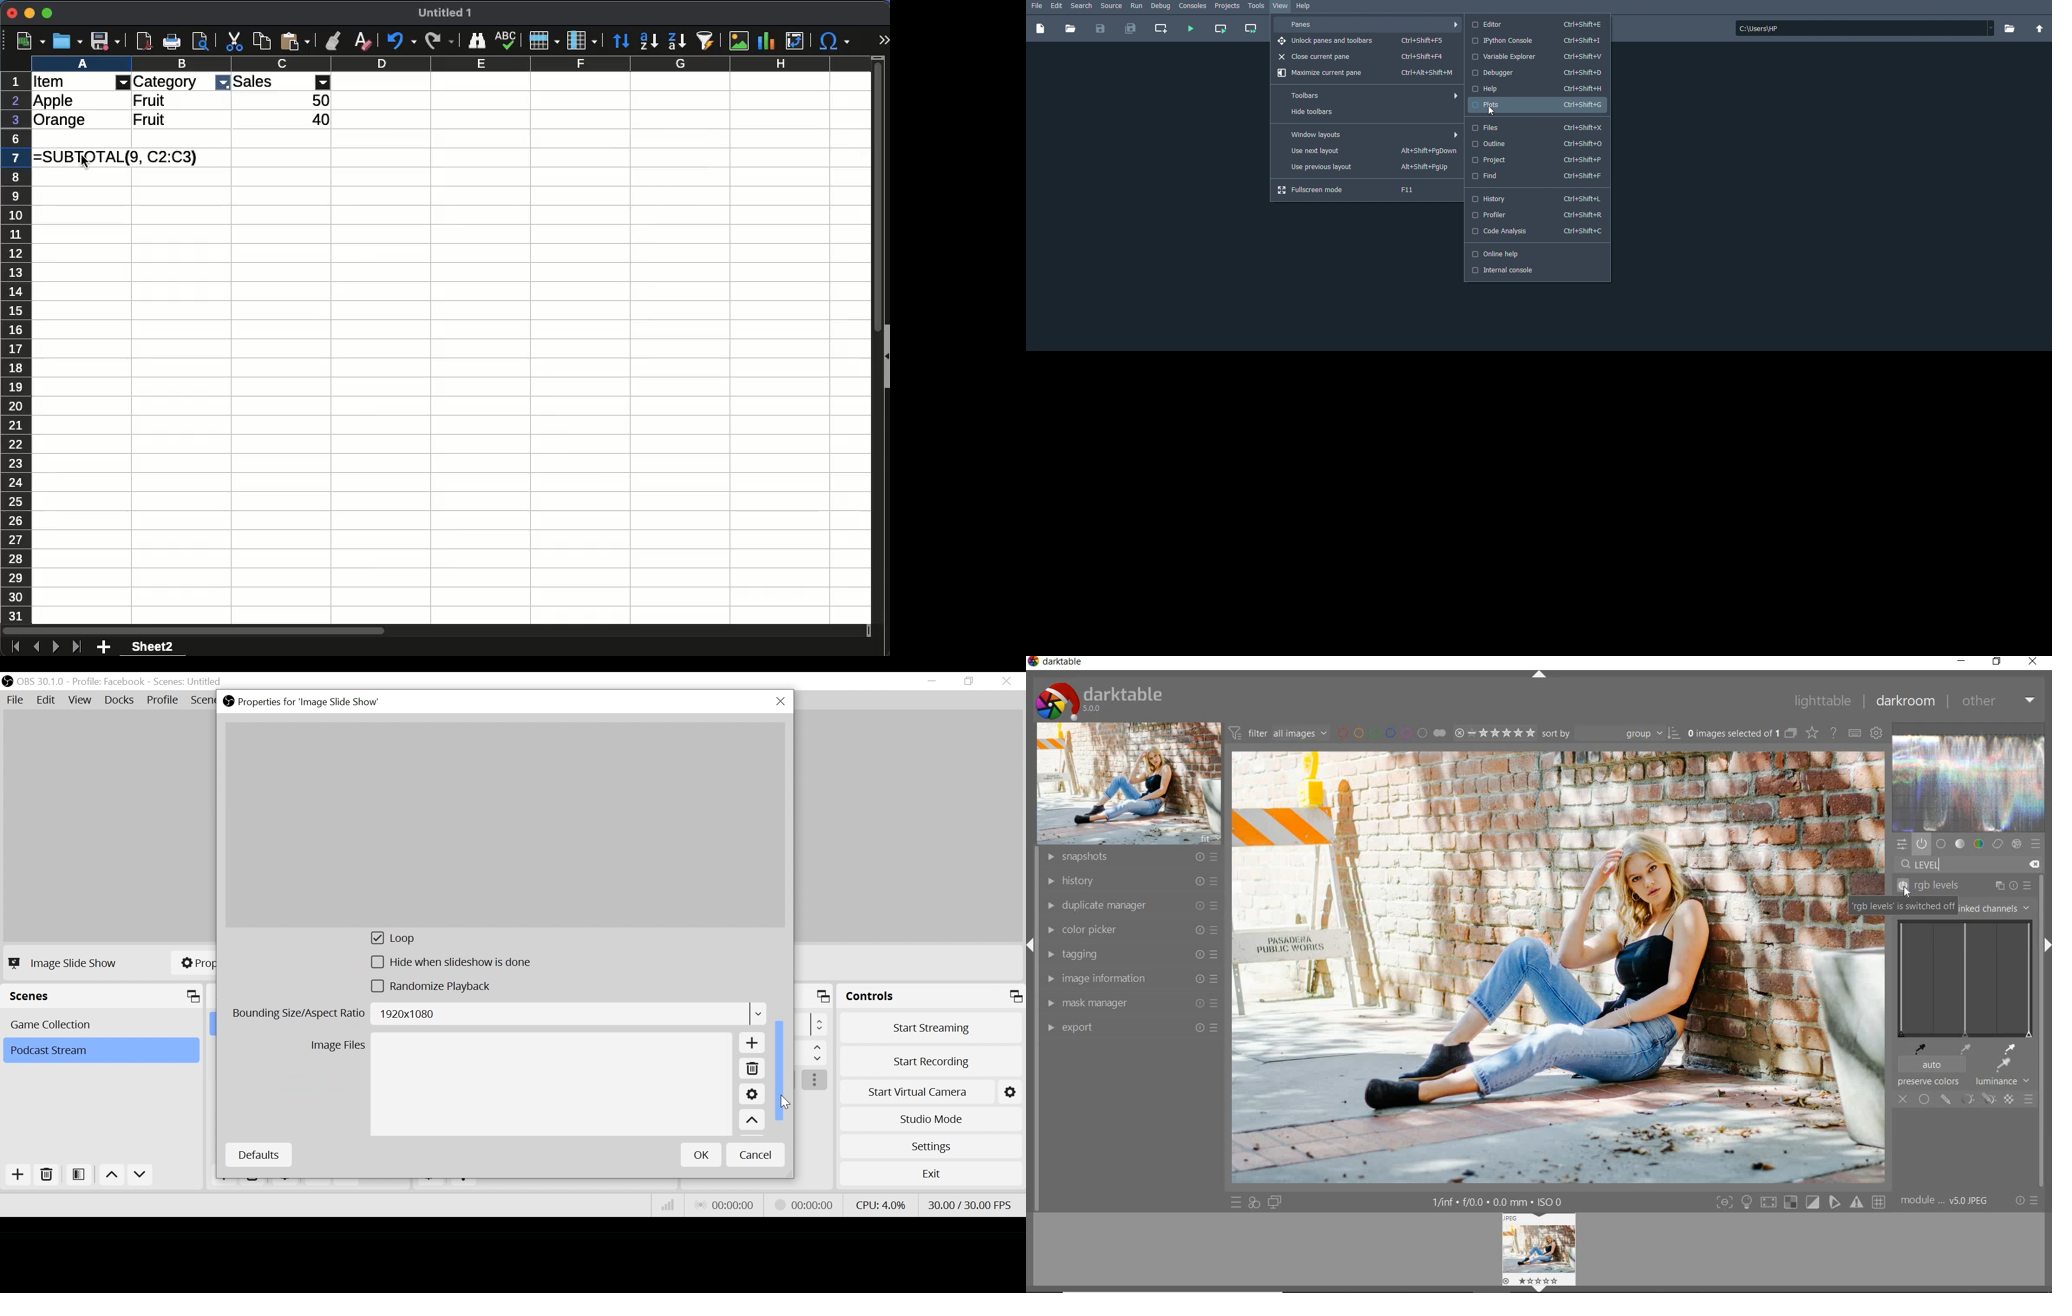 The width and height of the screenshot is (2072, 1316). Describe the element at coordinates (1370, 152) in the screenshot. I see `Use next layout` at that location.